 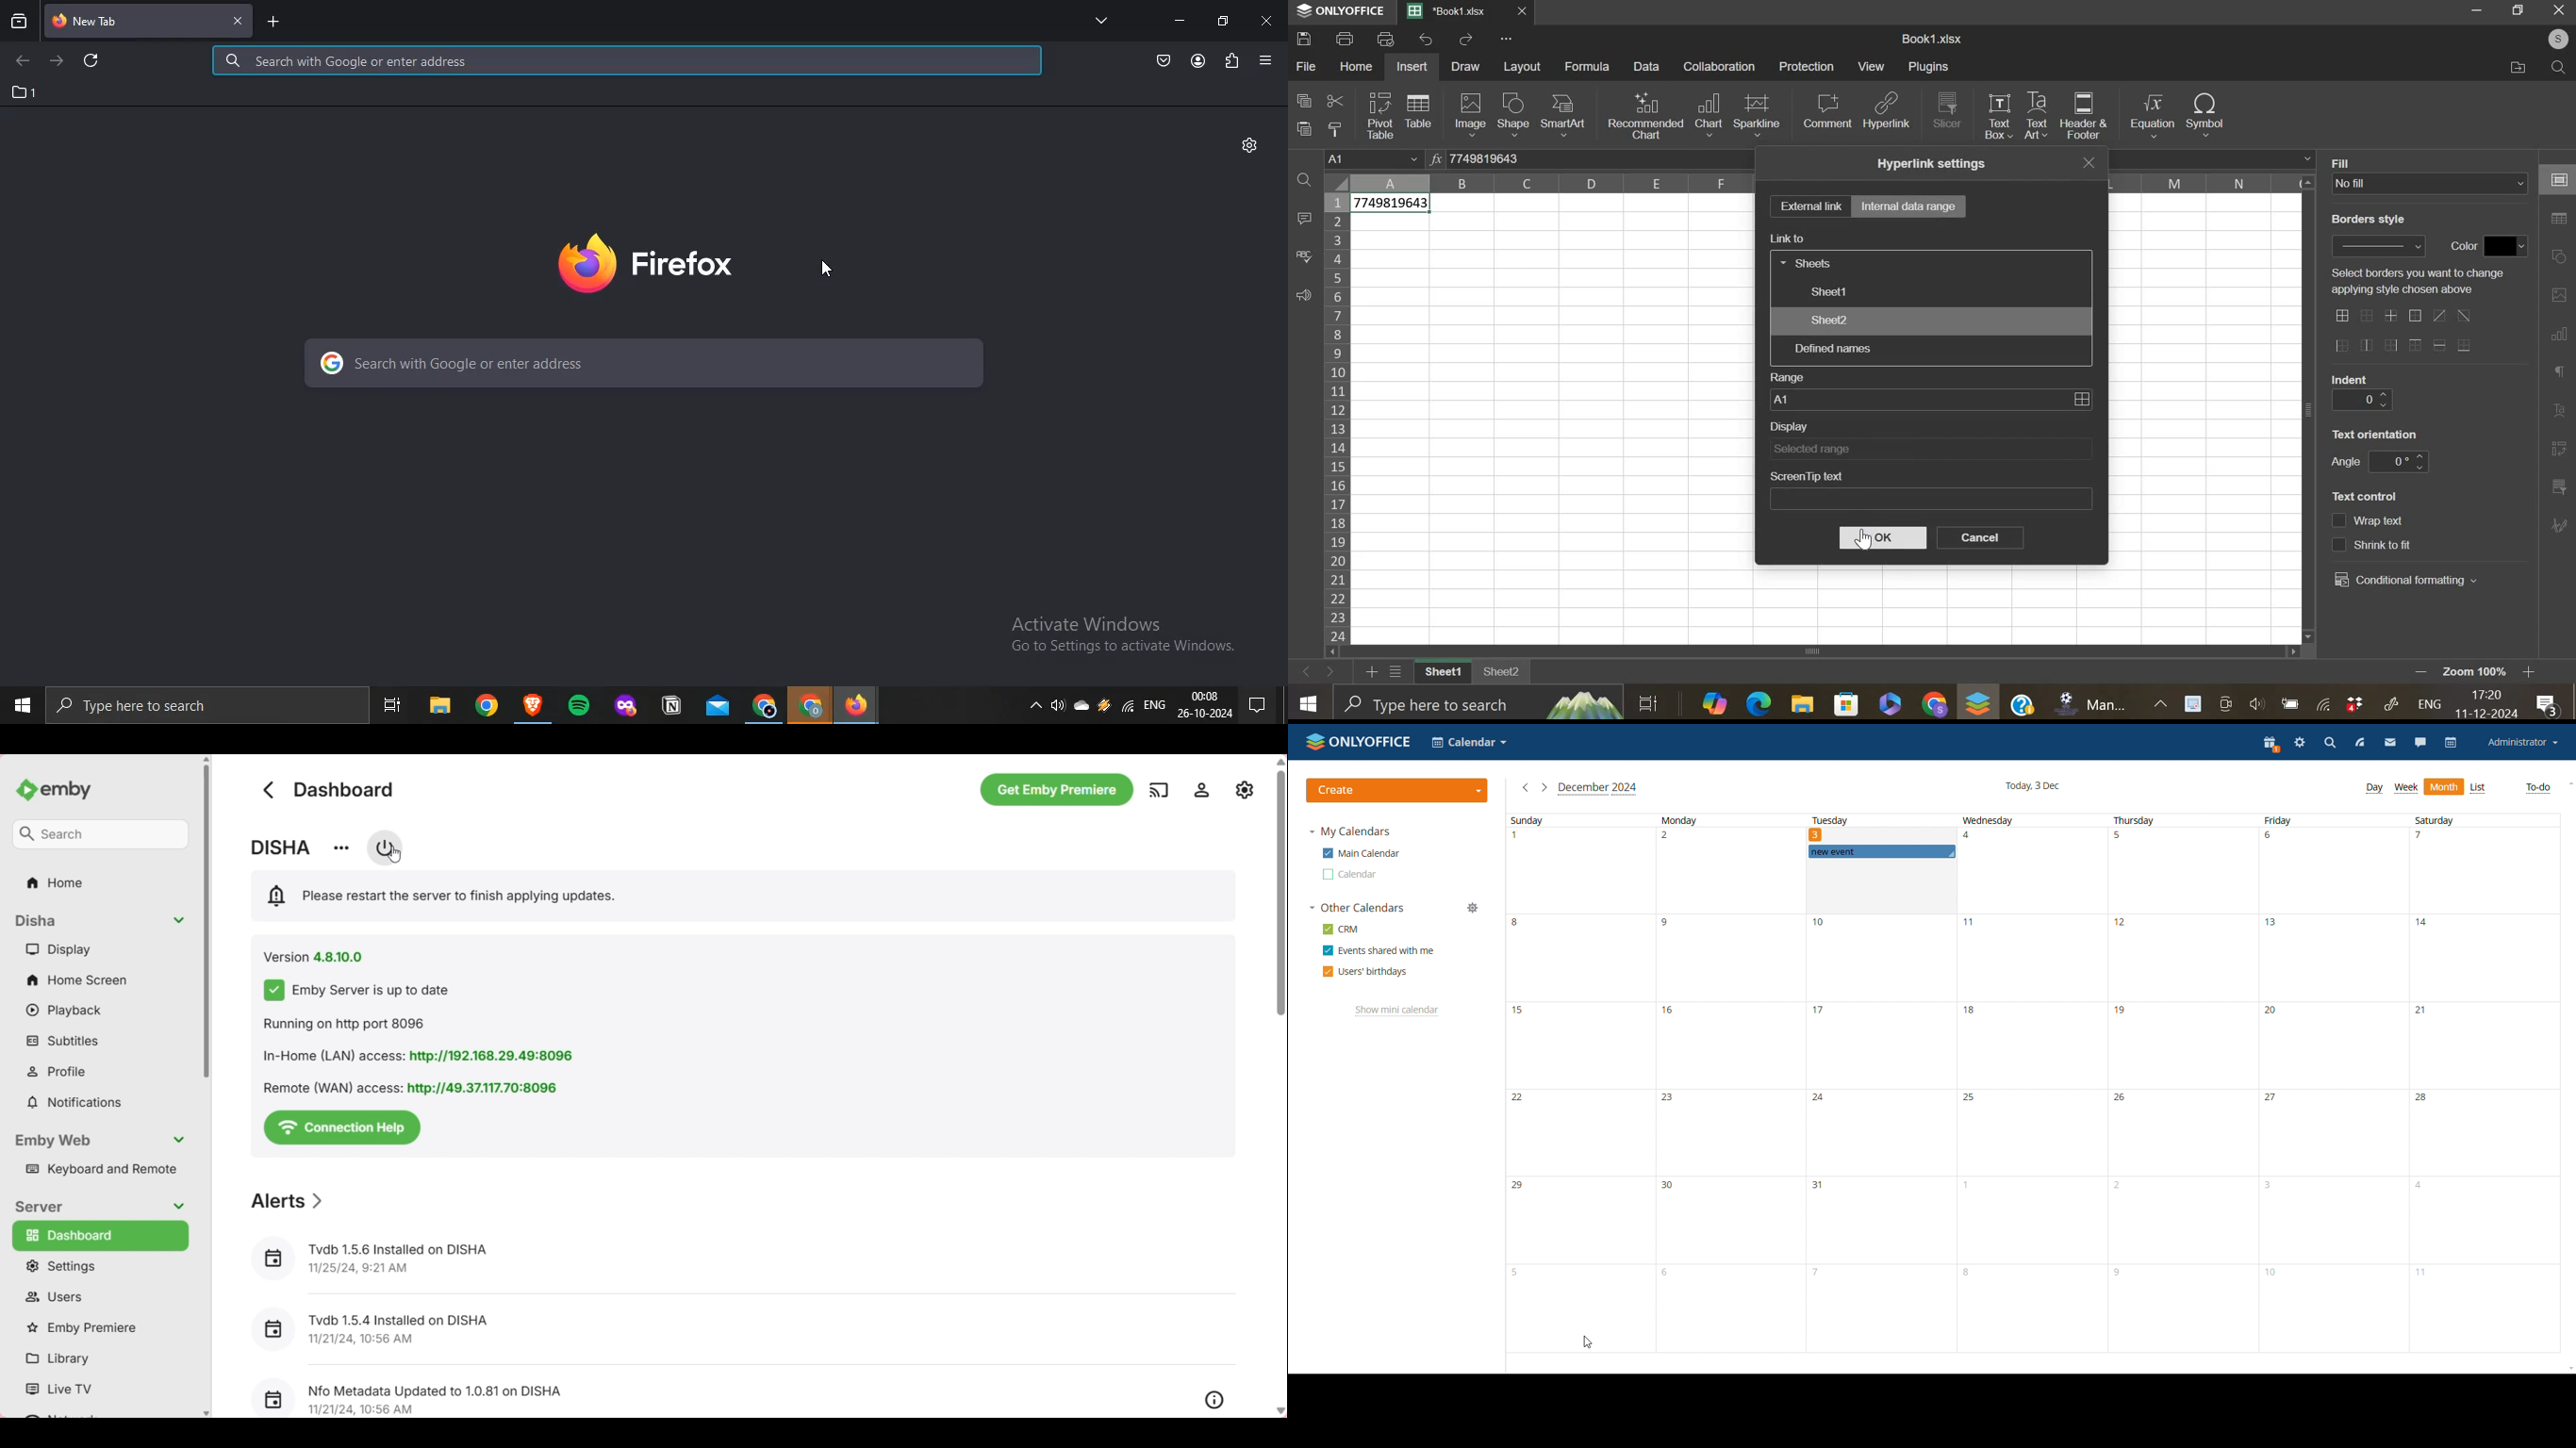 I want to click on scroll bar, so click(x=1819, y=653).